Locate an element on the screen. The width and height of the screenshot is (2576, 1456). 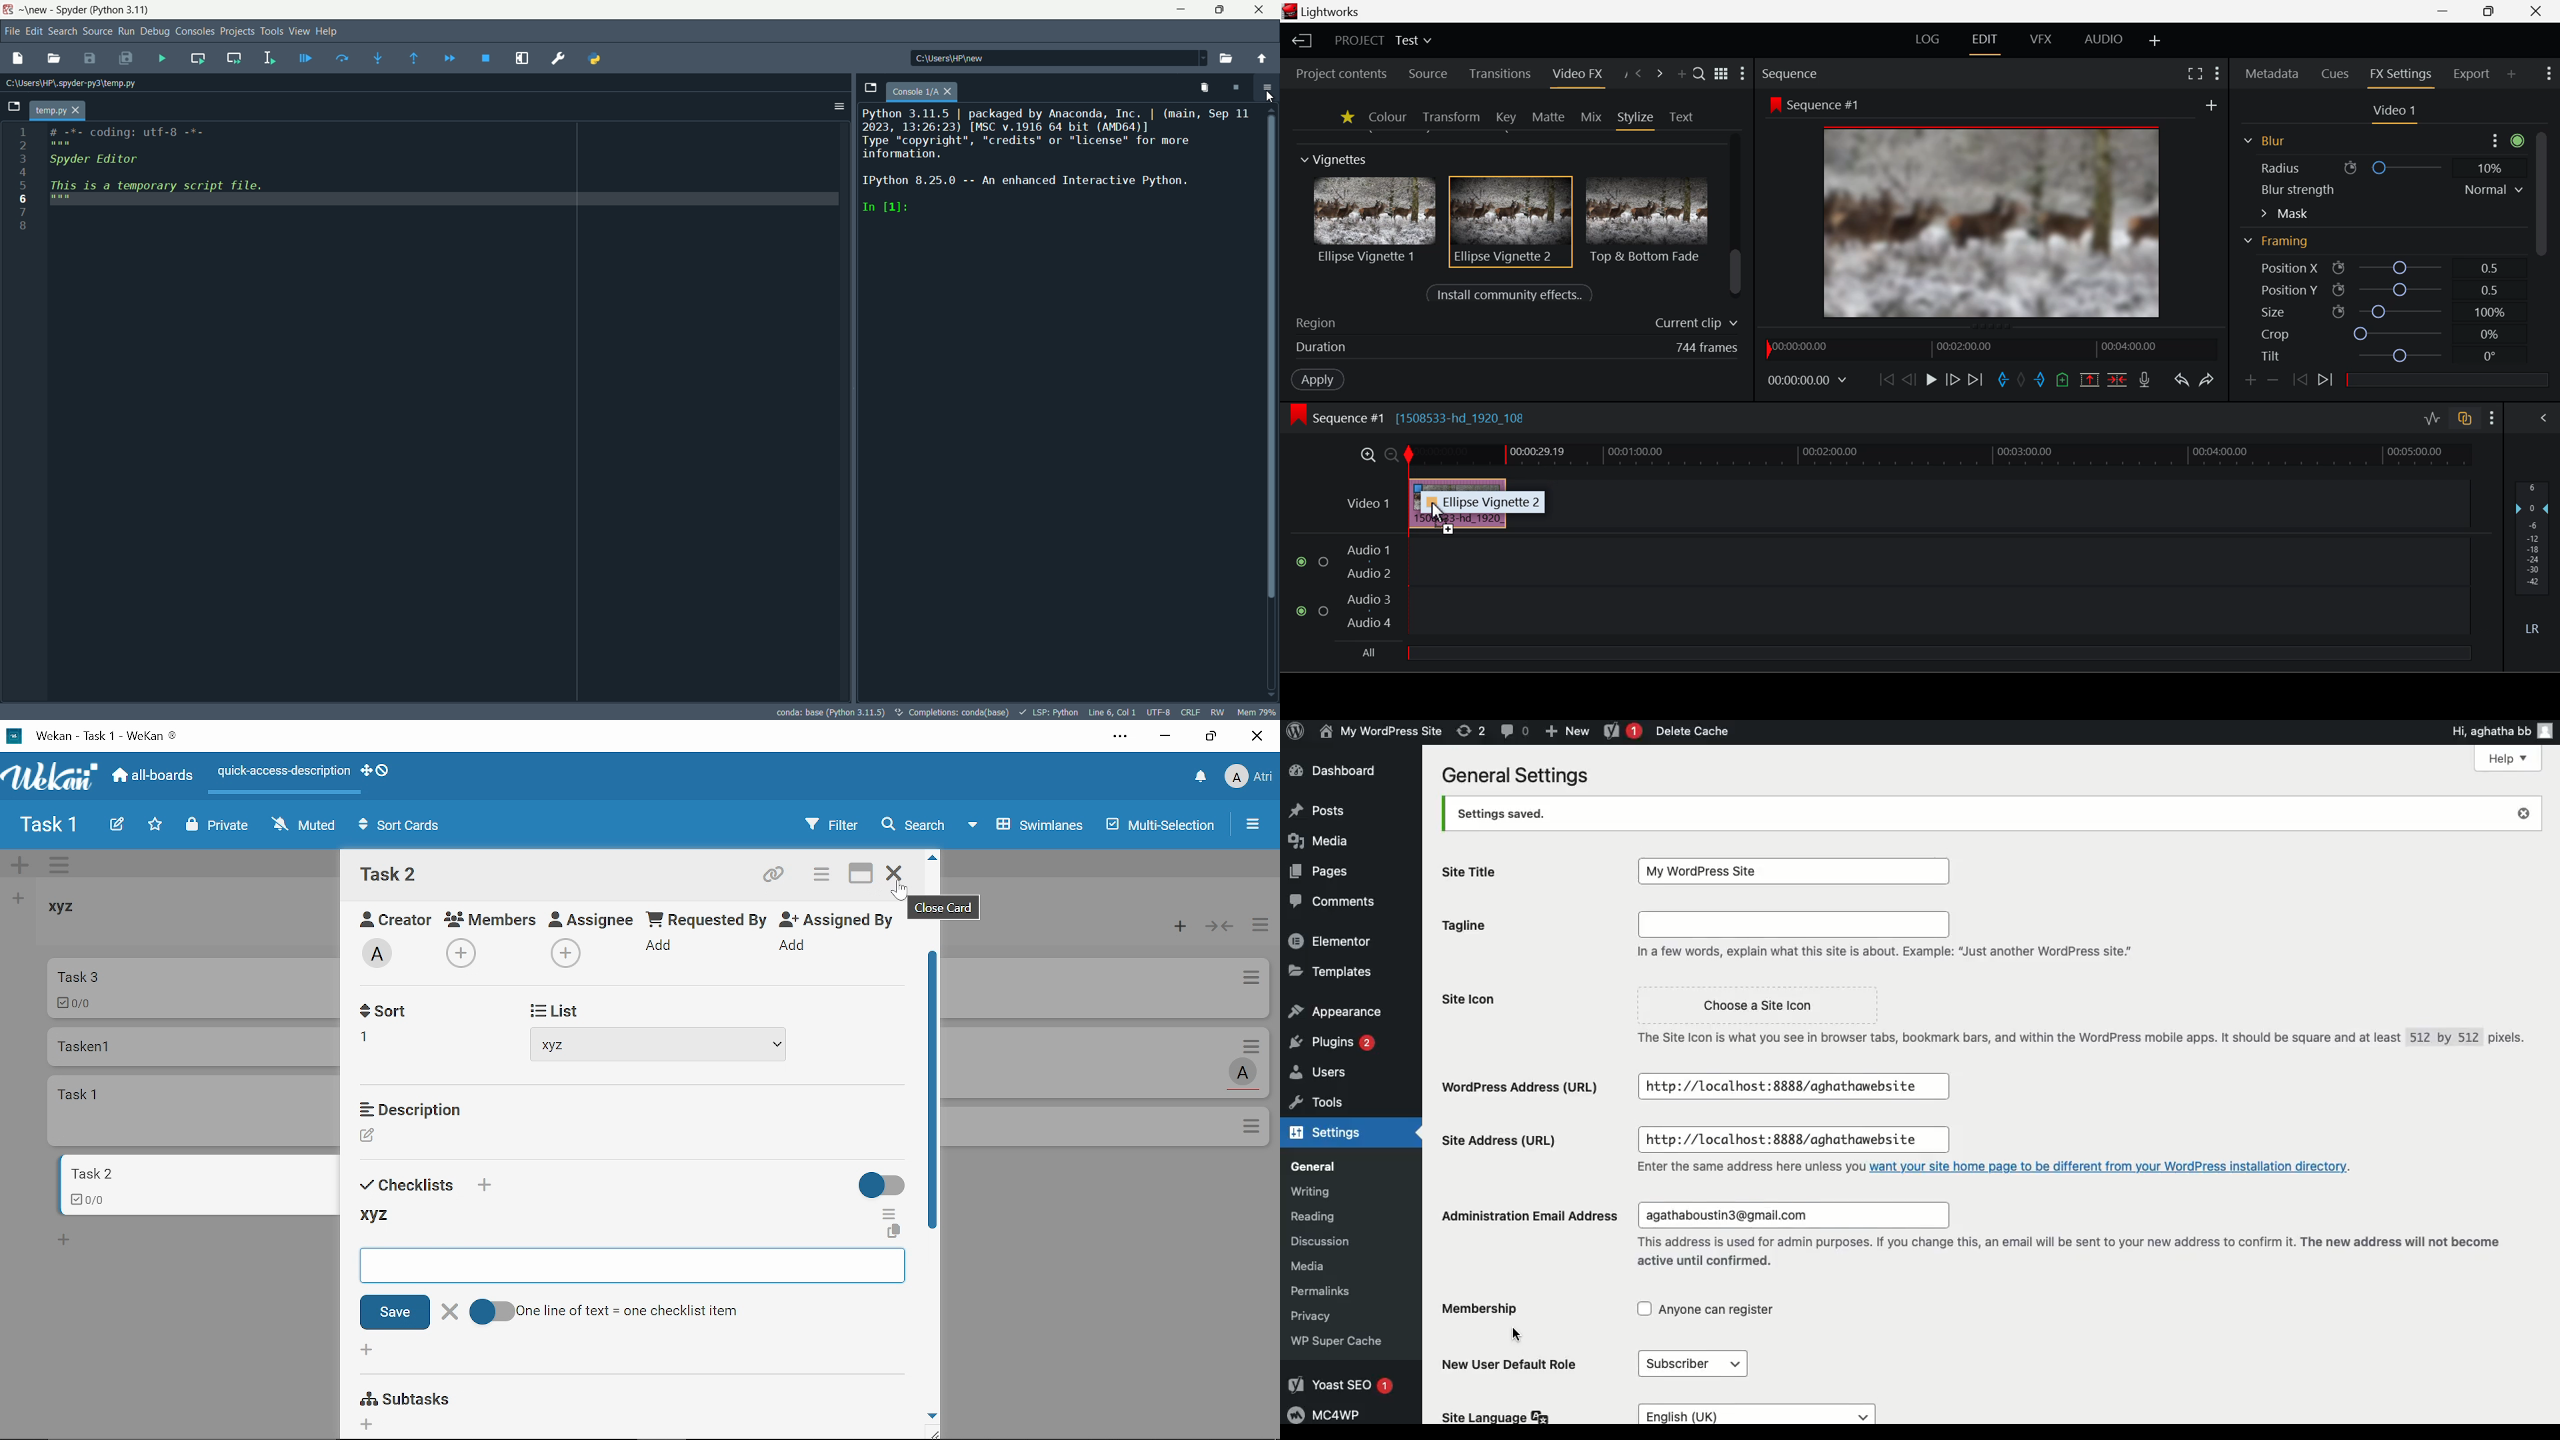
Video 1 Settings is located at coordinates (2395, 112).